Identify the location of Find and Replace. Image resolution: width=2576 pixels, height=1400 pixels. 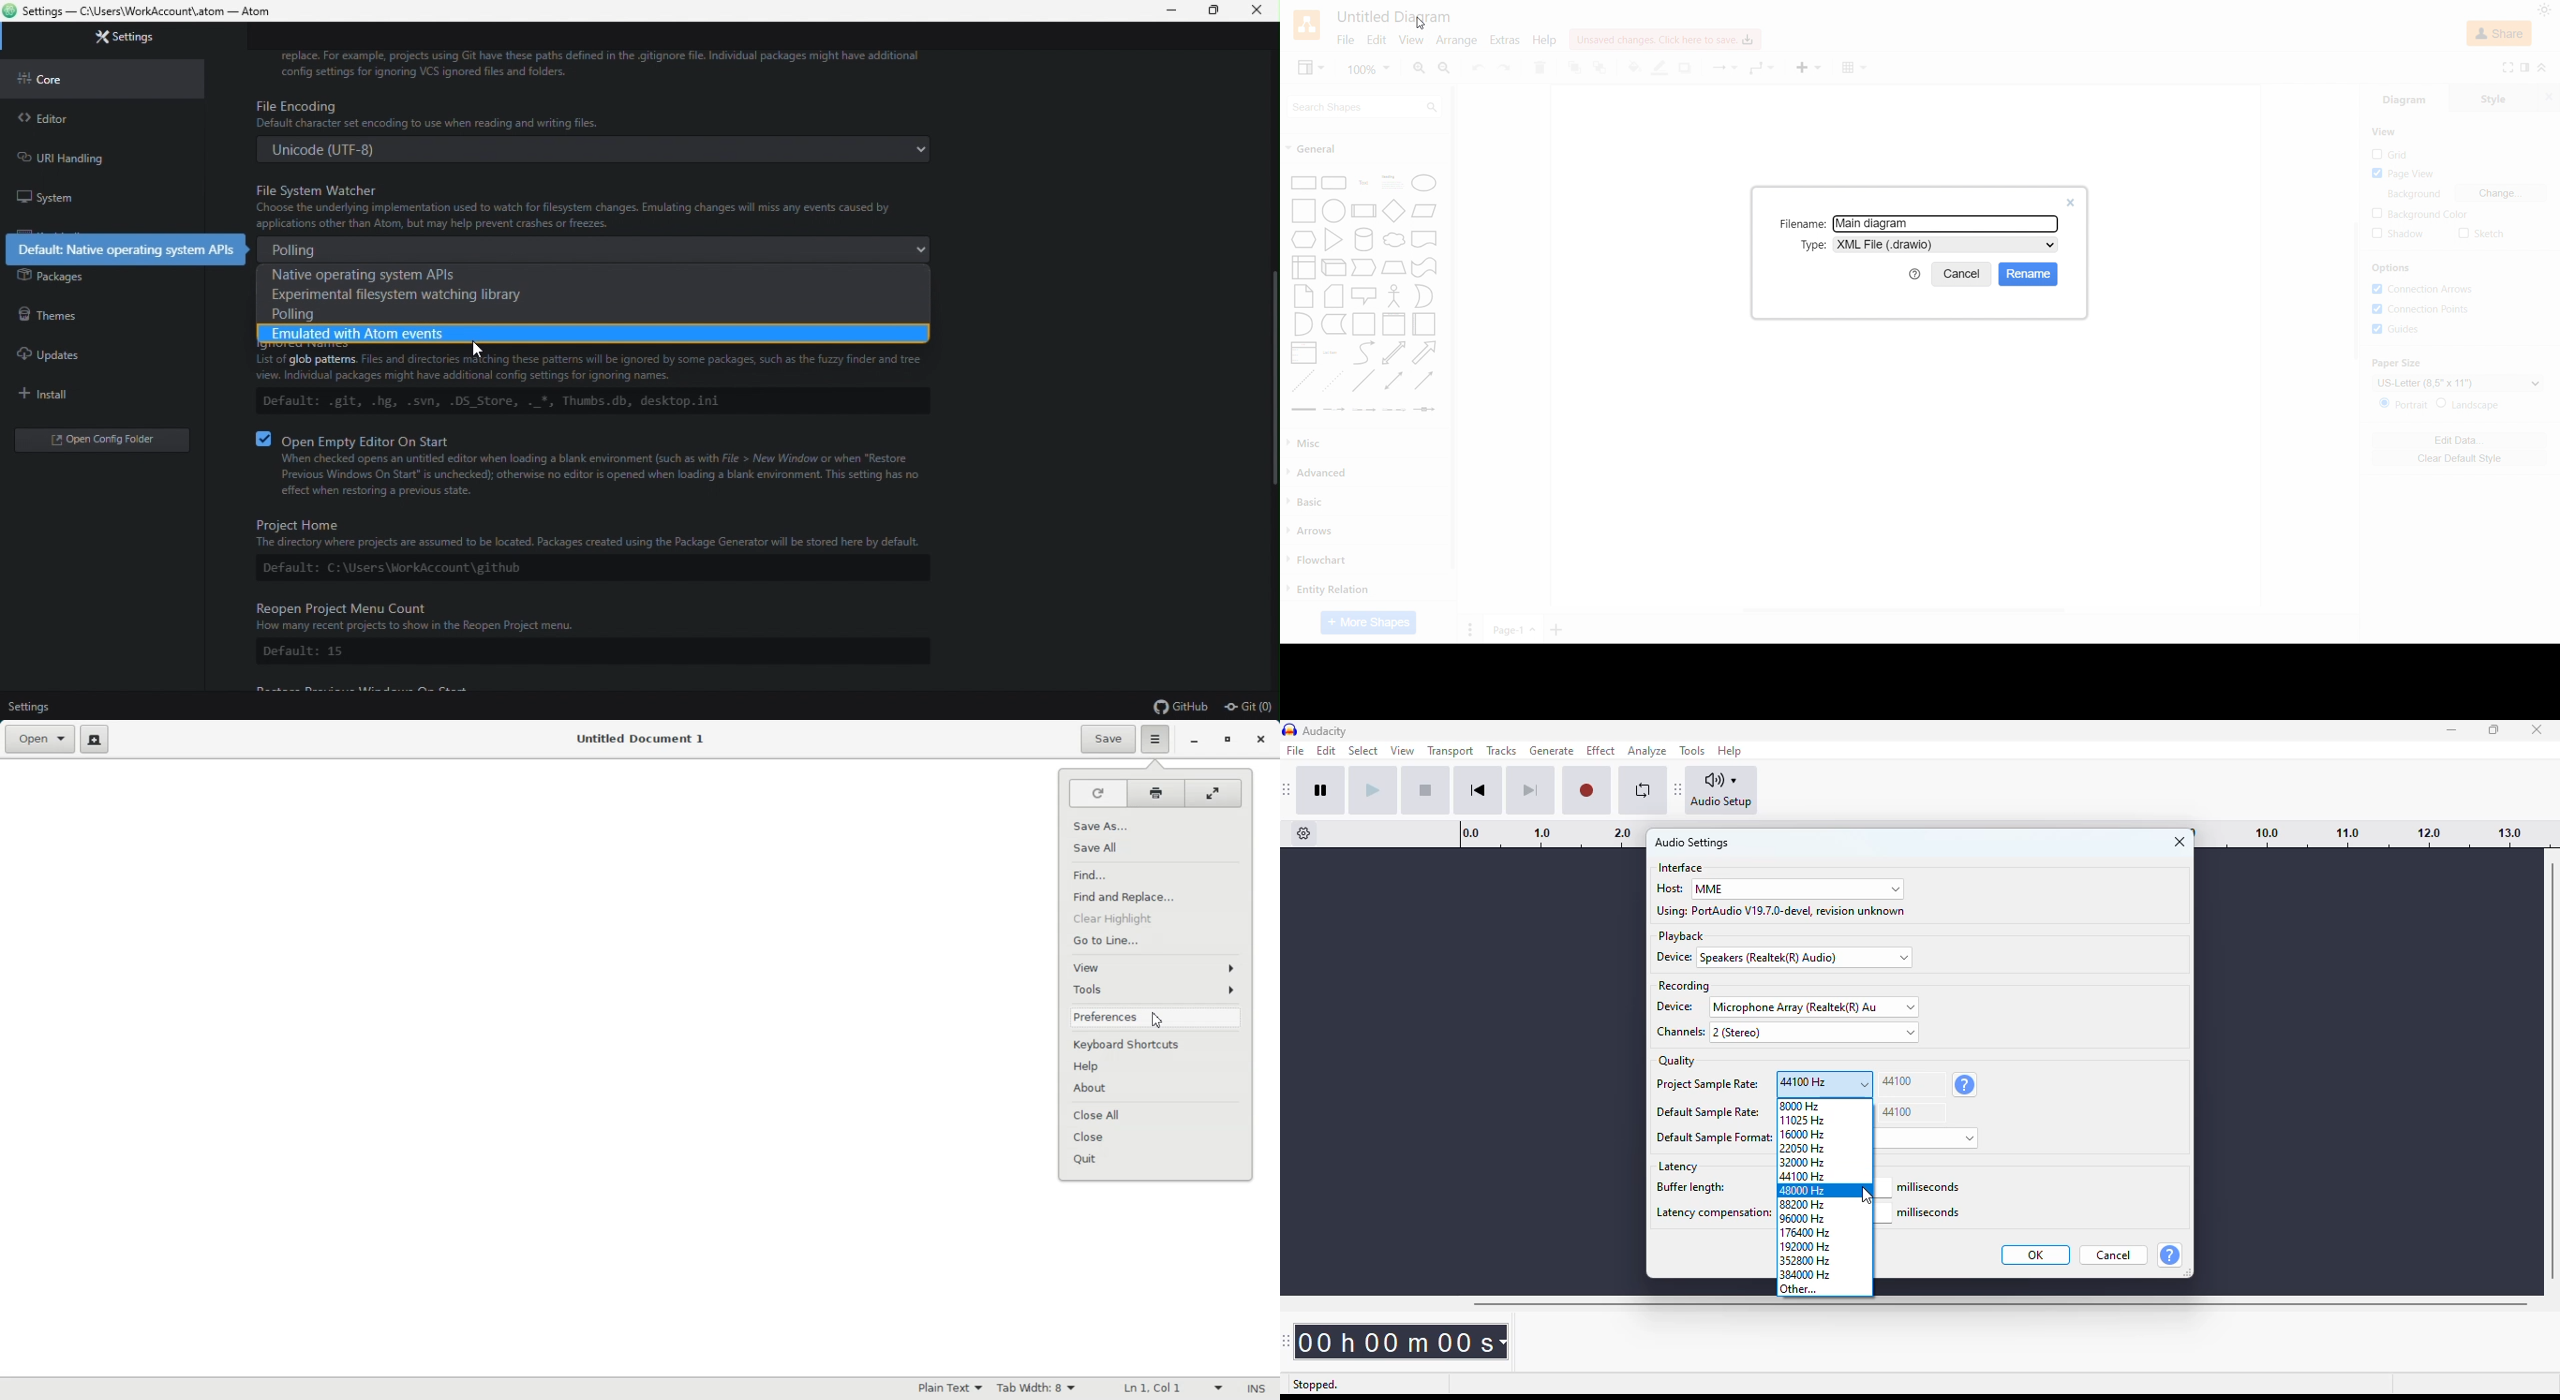
(1157, 896).